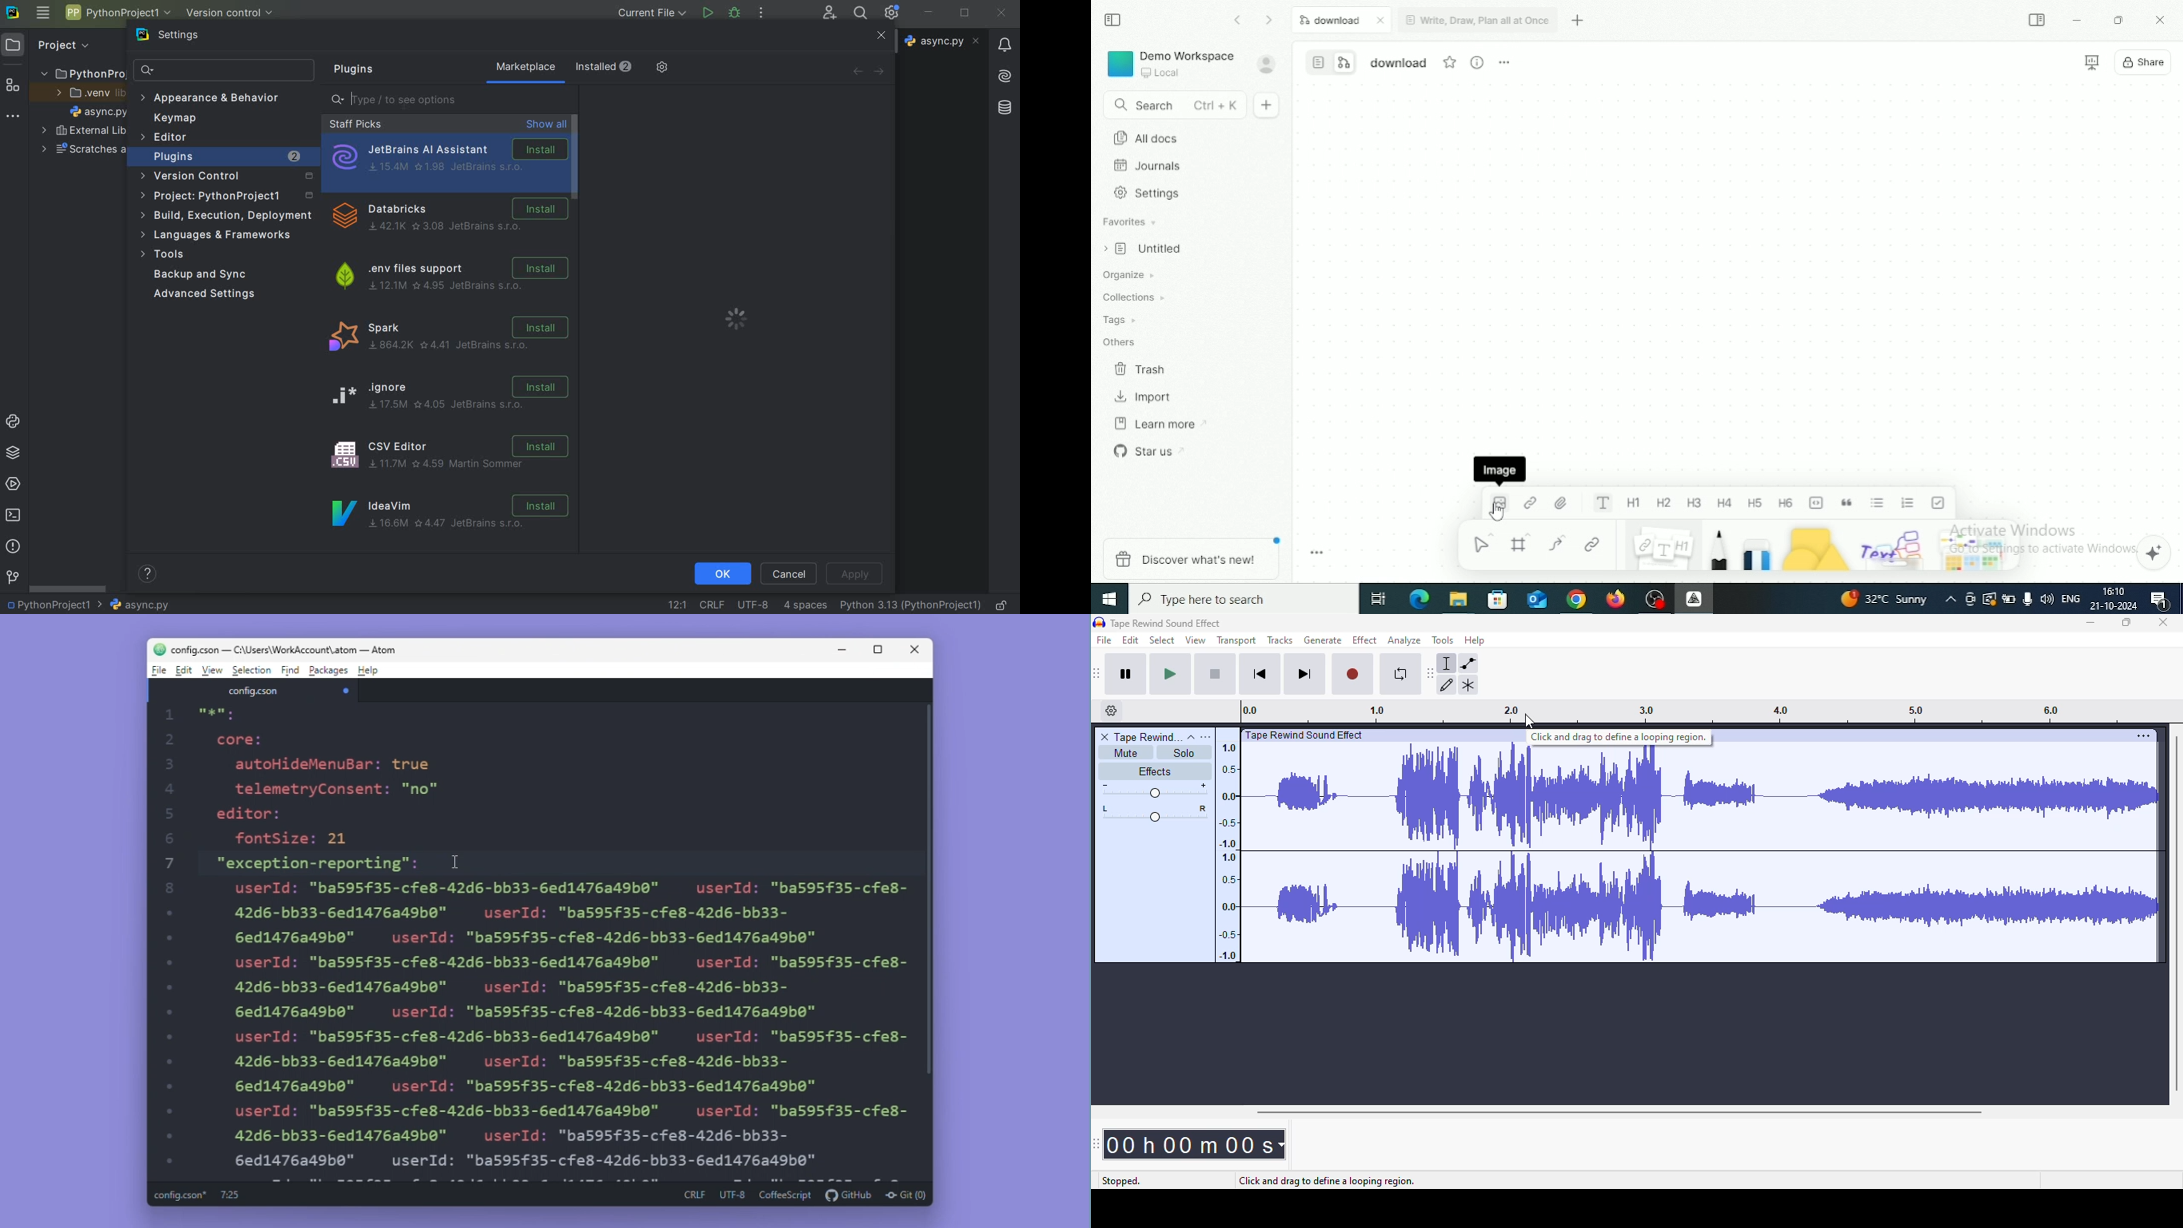  I want to click on github, so click(849, 1194).